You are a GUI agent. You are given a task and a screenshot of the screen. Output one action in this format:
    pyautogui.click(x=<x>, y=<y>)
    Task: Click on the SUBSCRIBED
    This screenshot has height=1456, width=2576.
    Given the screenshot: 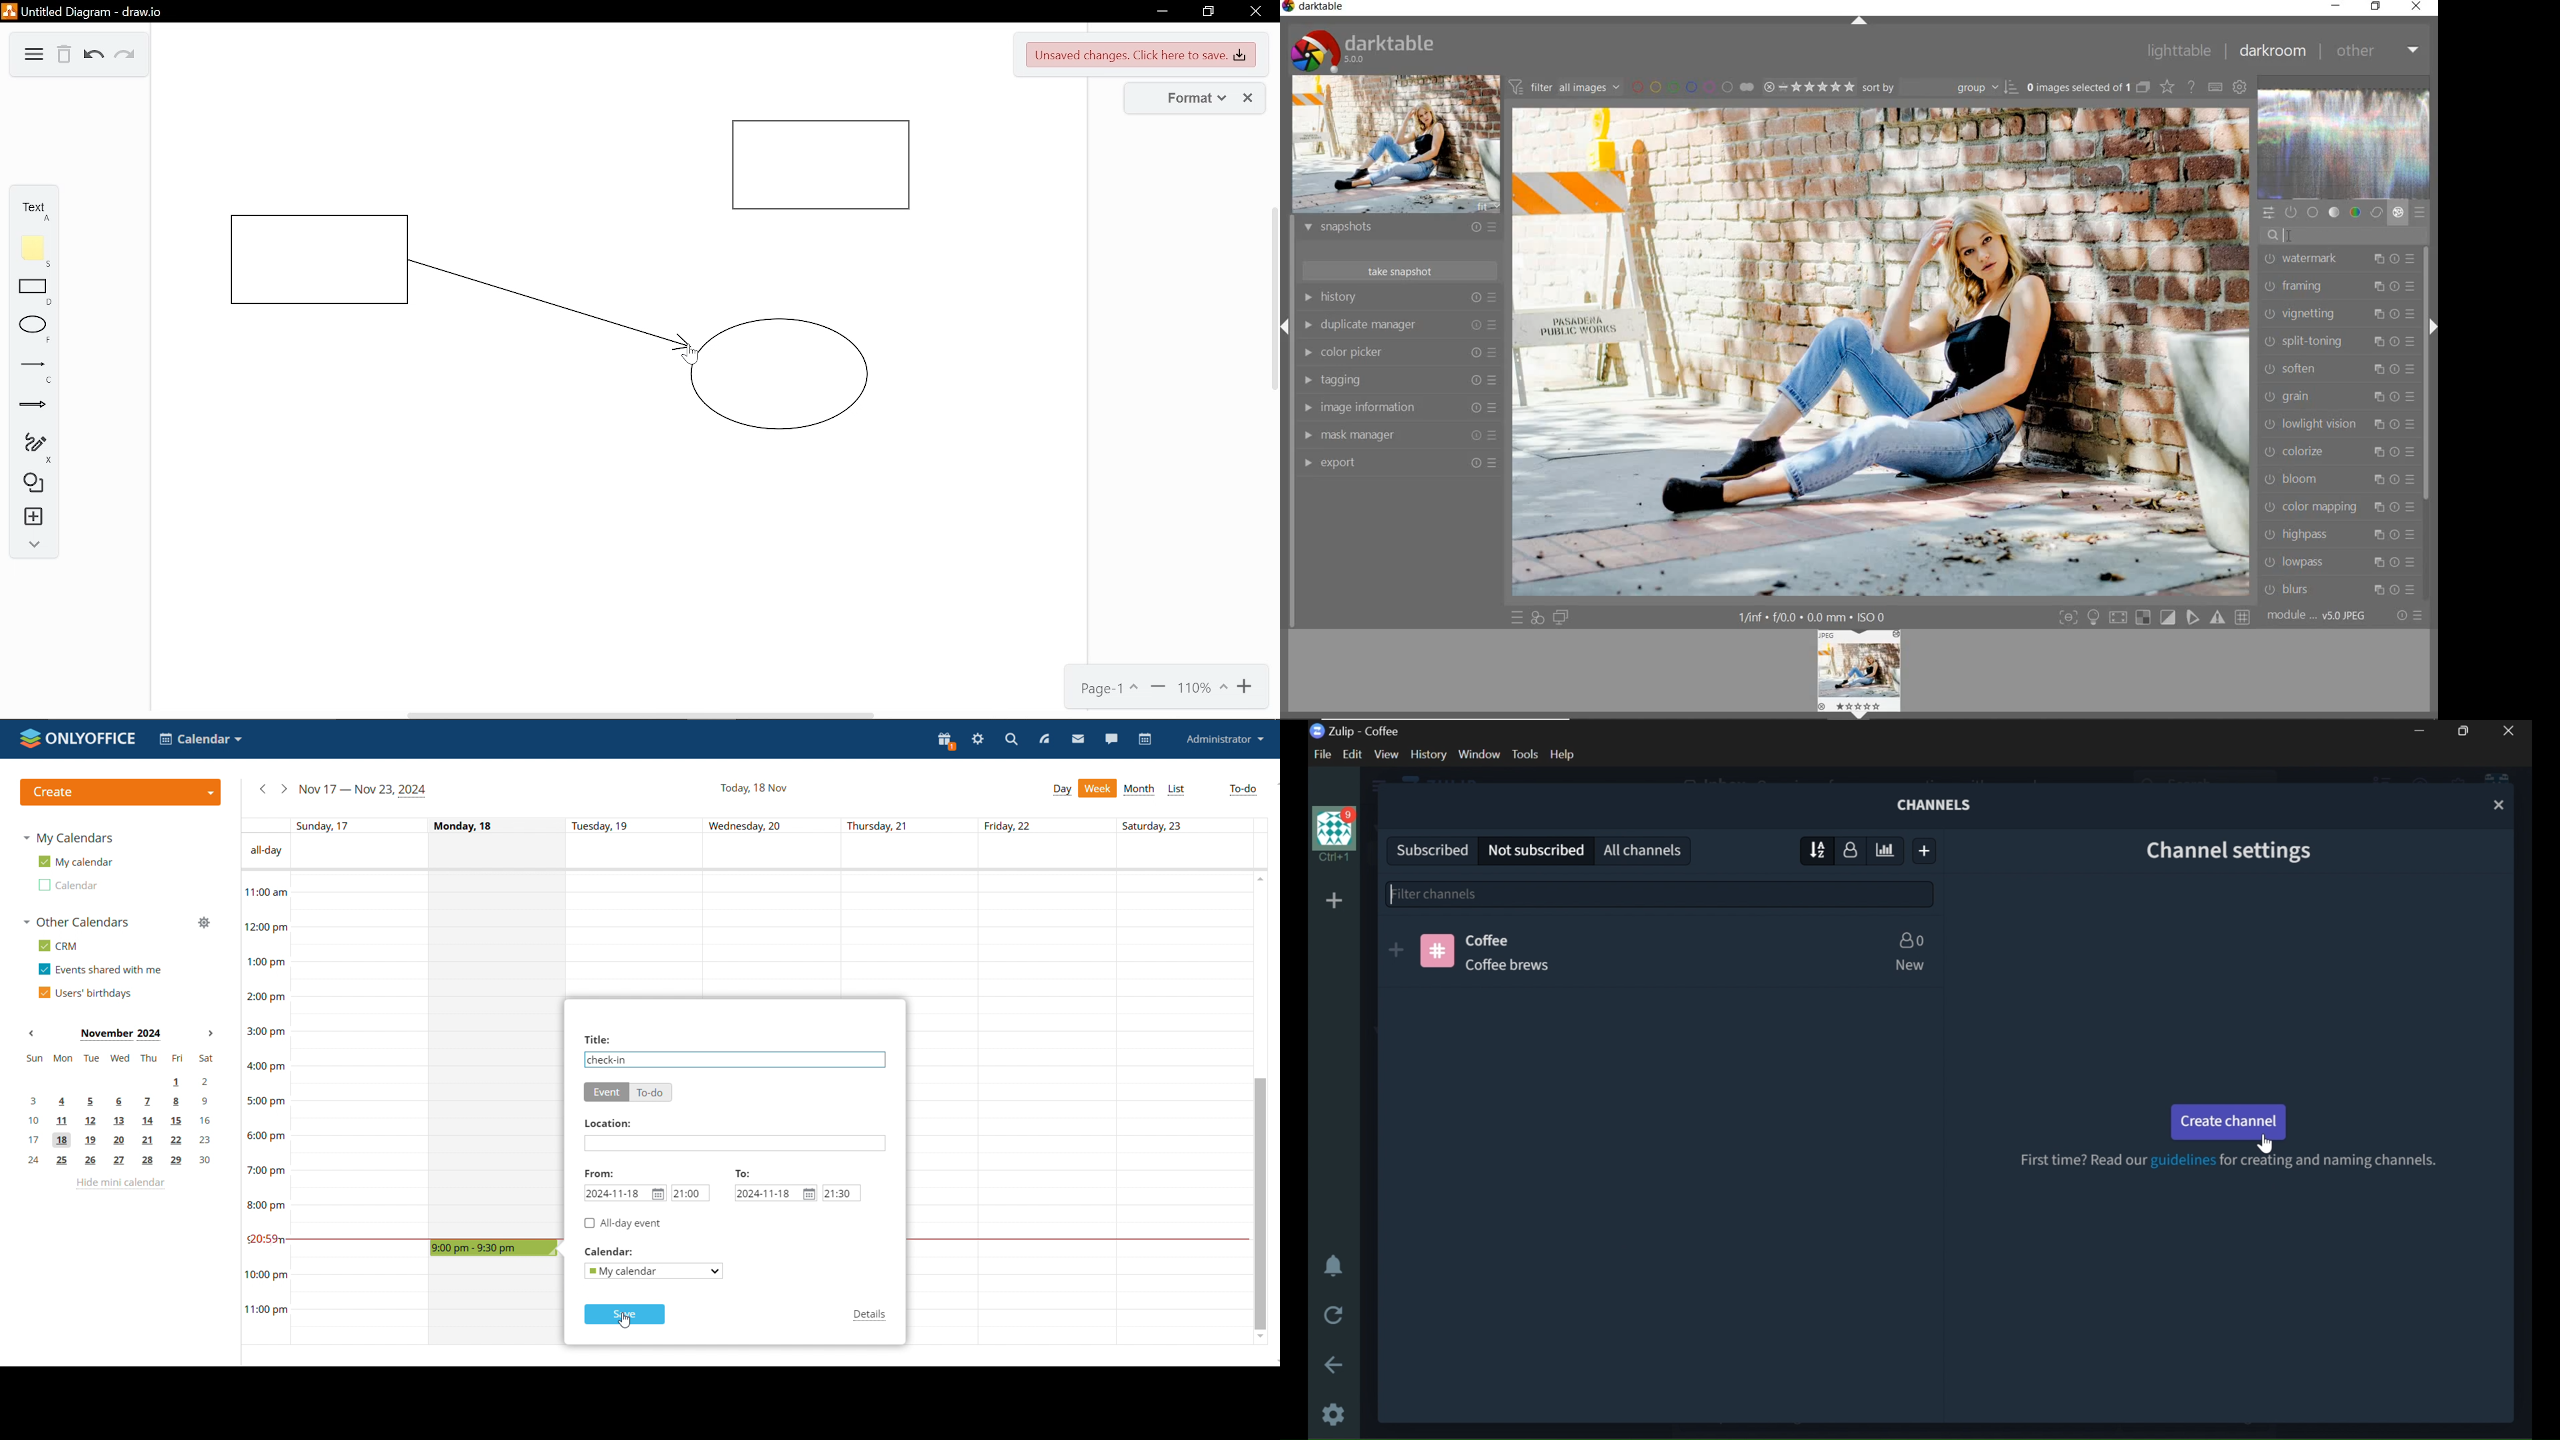 What is the action you would take?
    pyautogui.click(x=1428, y=848)
    